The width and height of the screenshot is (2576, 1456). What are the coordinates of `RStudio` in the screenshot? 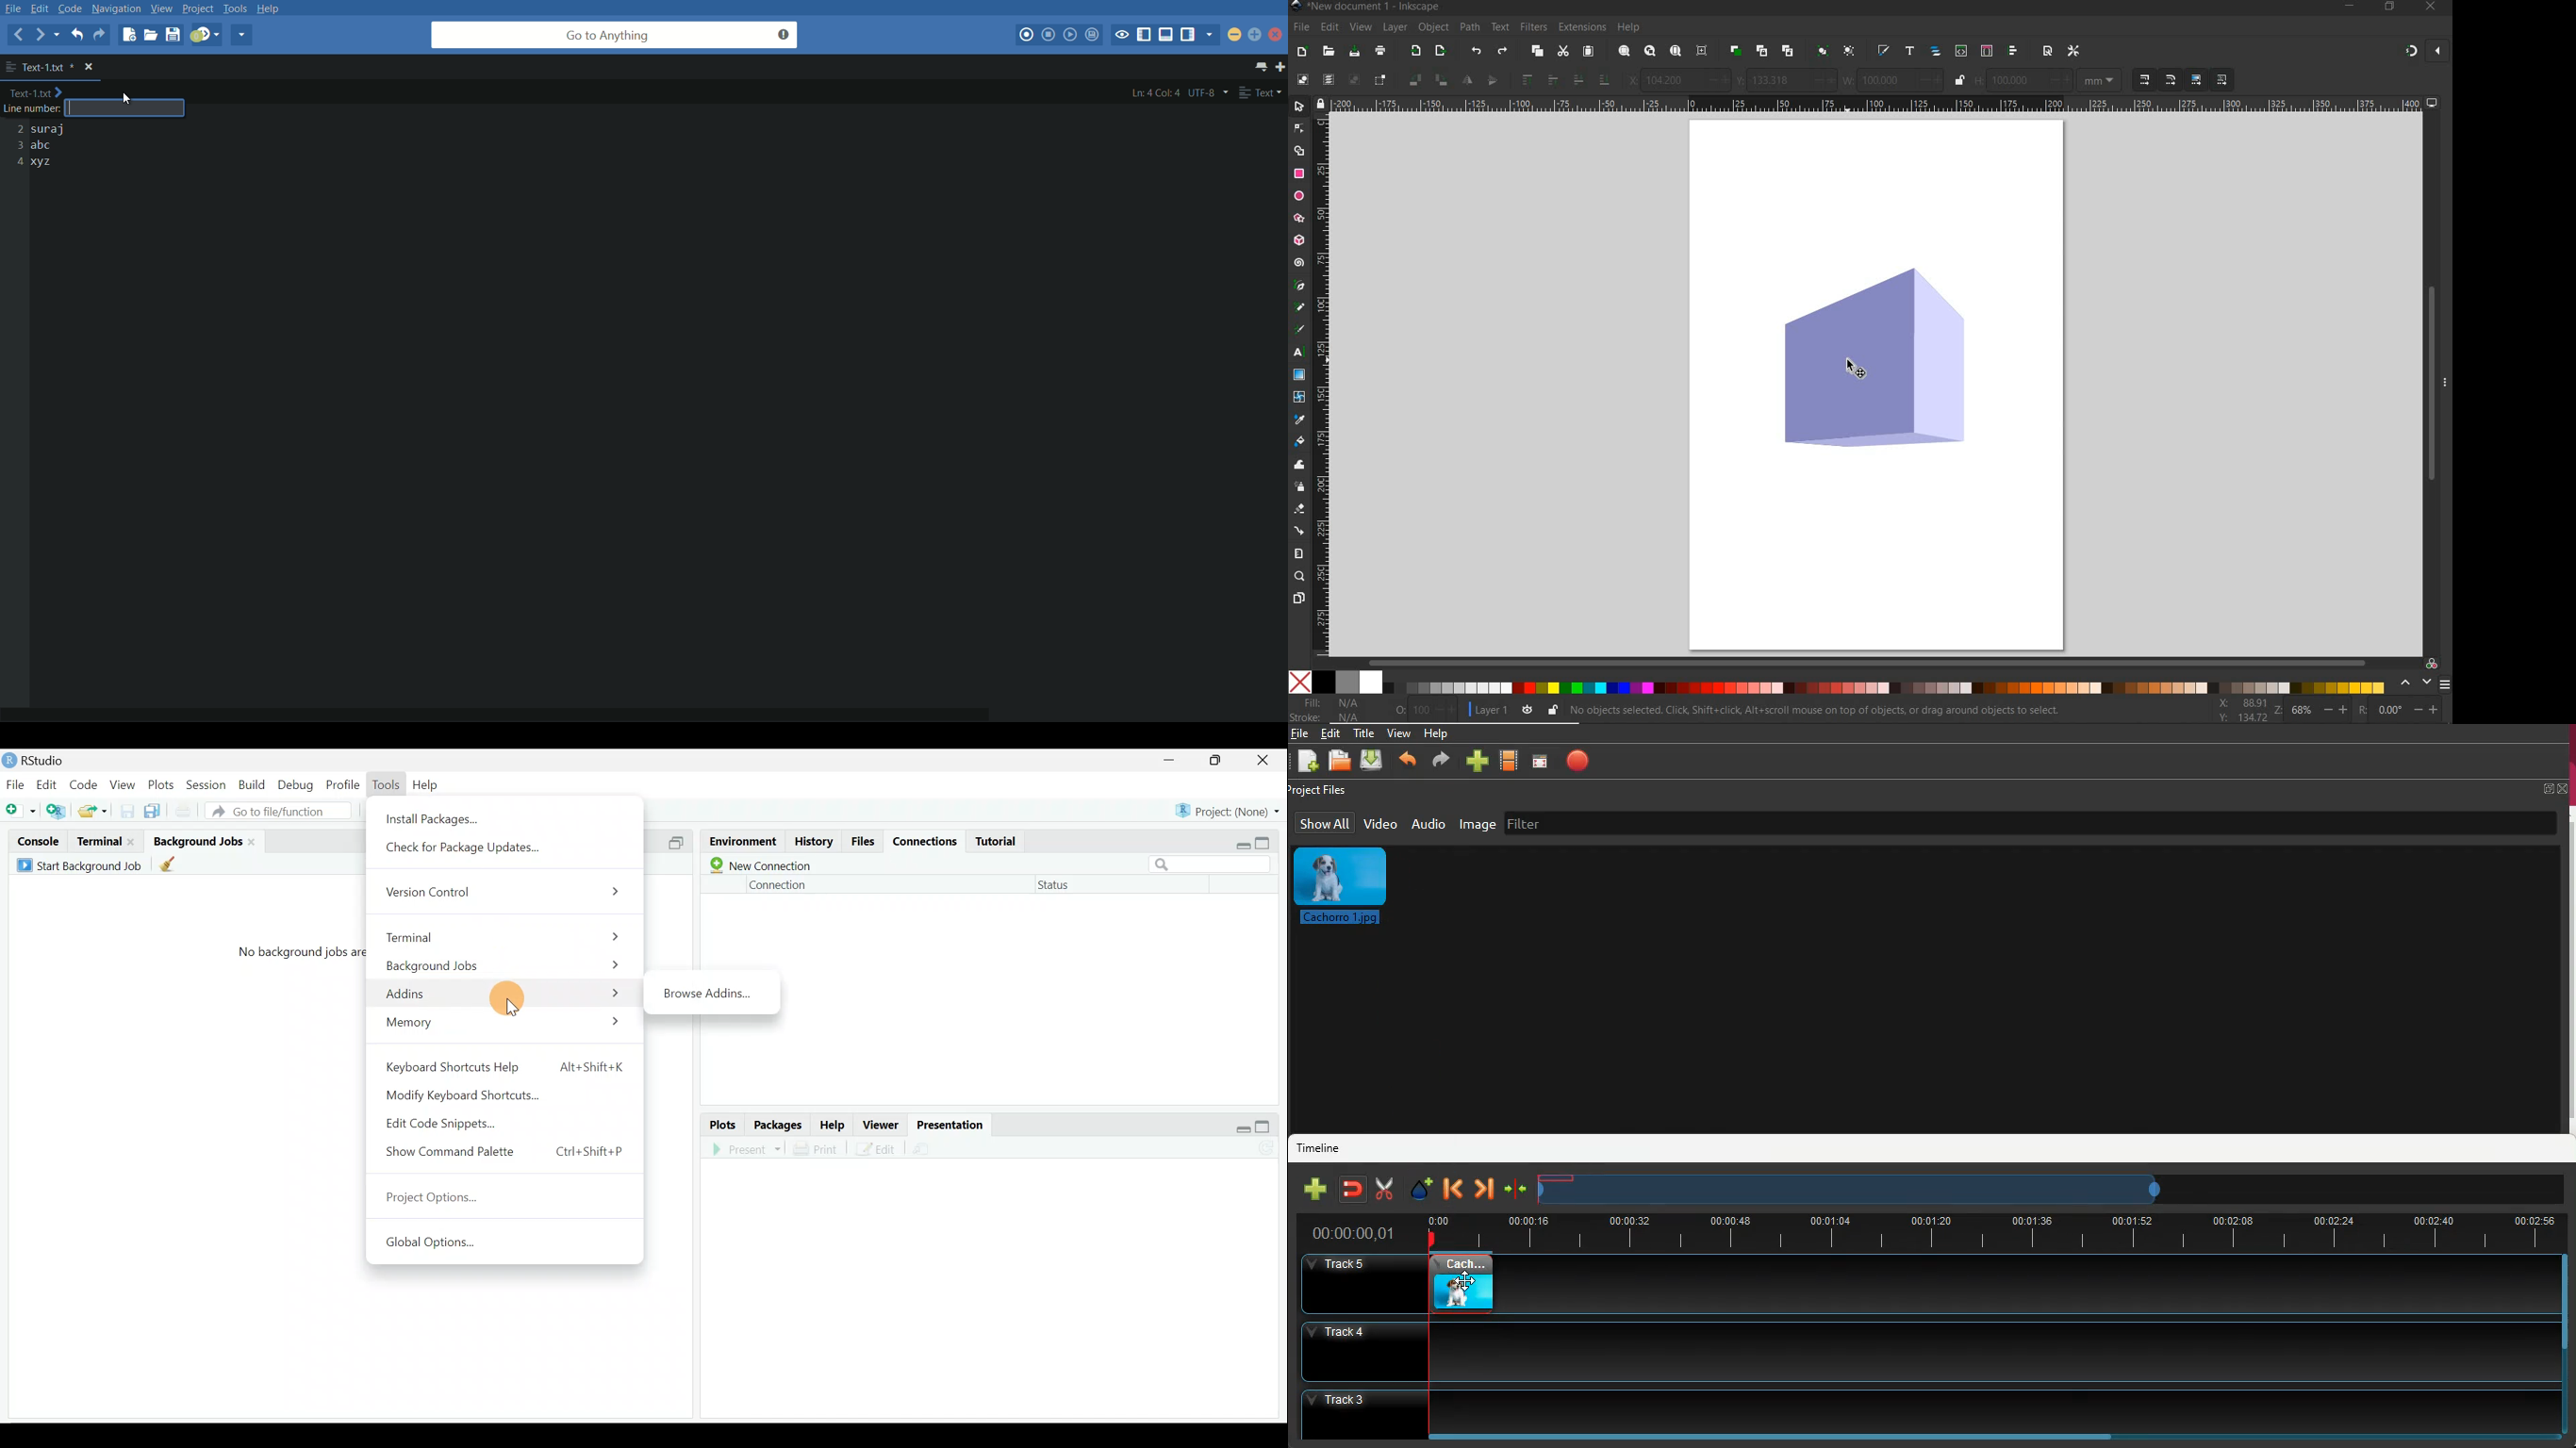 It's located at (41, 760).